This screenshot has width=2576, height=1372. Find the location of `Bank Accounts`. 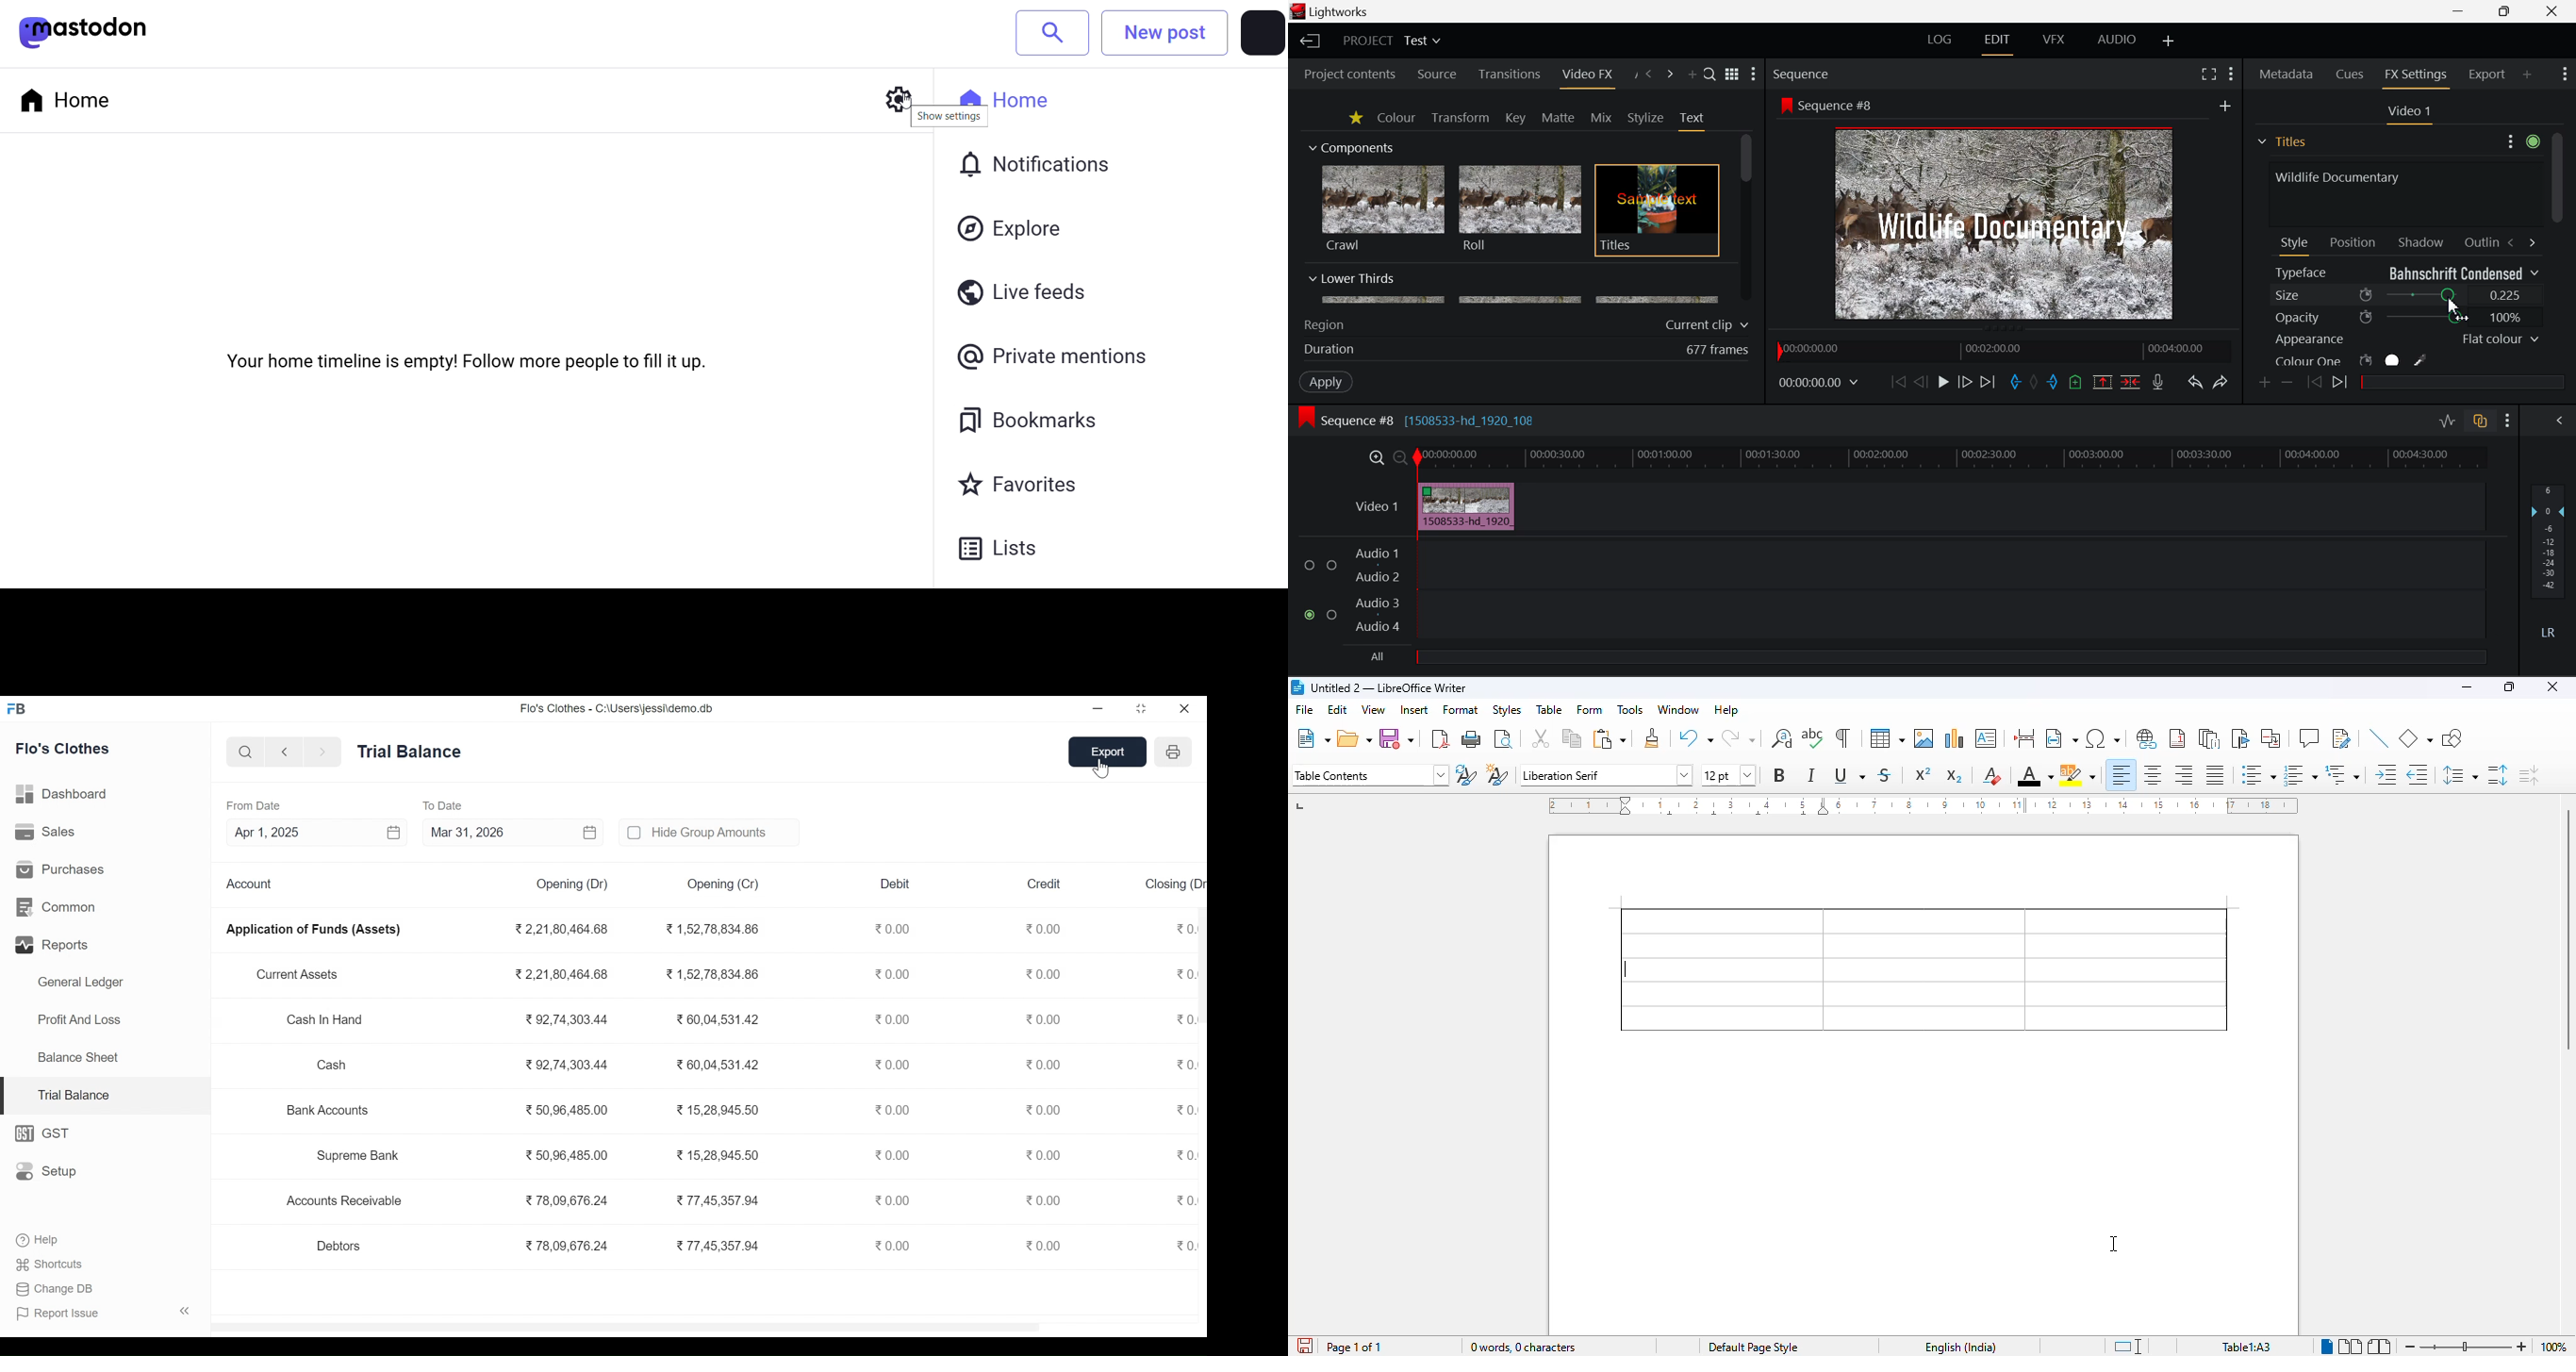

Bank Accounts is located at coordinates (329, 1110).